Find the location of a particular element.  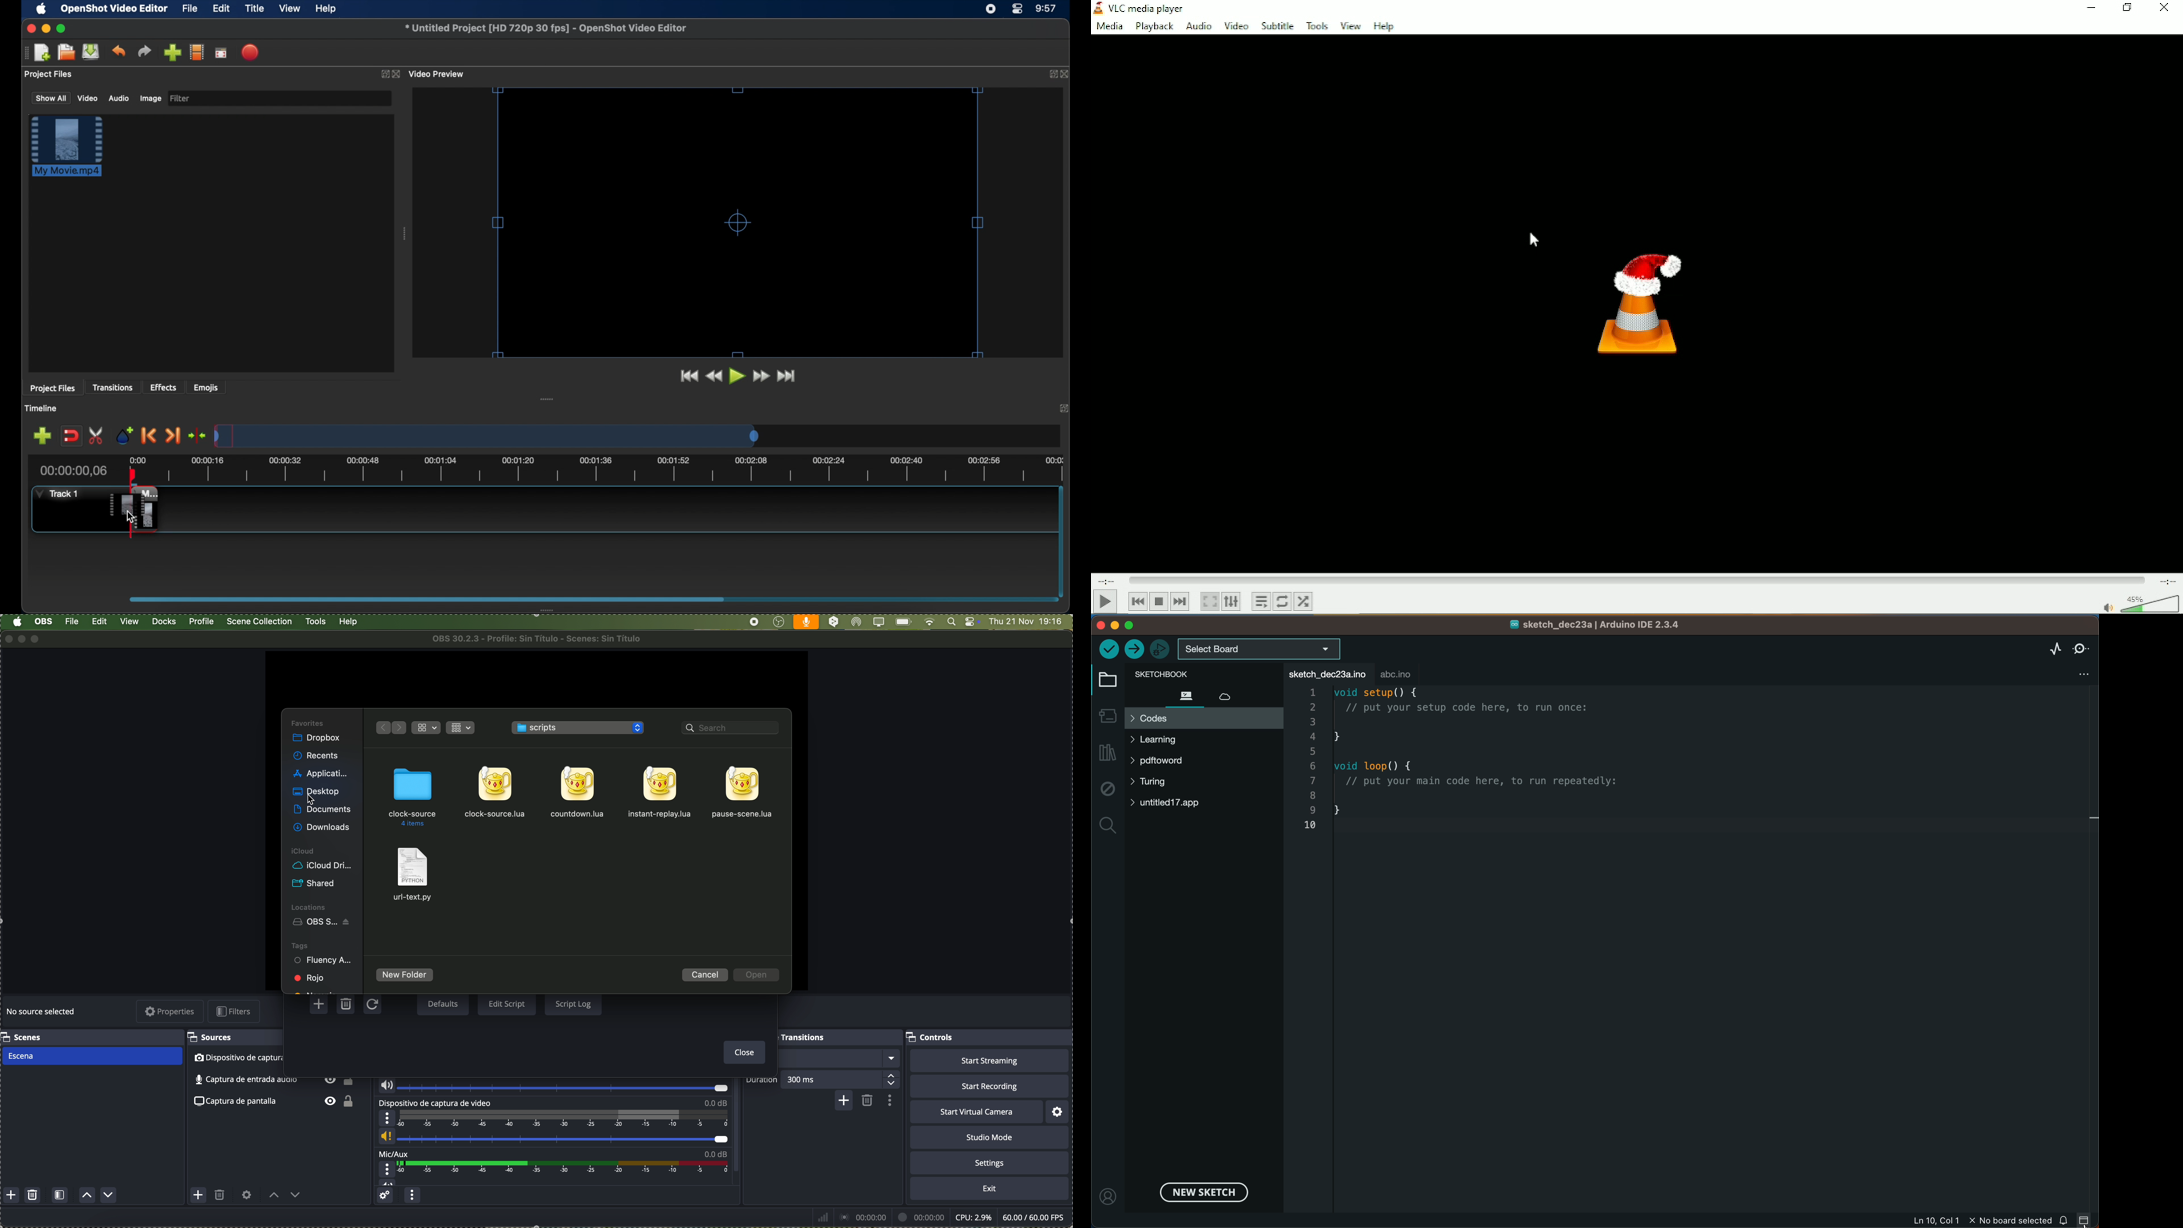

exit is located at coordinates (990, 1189).